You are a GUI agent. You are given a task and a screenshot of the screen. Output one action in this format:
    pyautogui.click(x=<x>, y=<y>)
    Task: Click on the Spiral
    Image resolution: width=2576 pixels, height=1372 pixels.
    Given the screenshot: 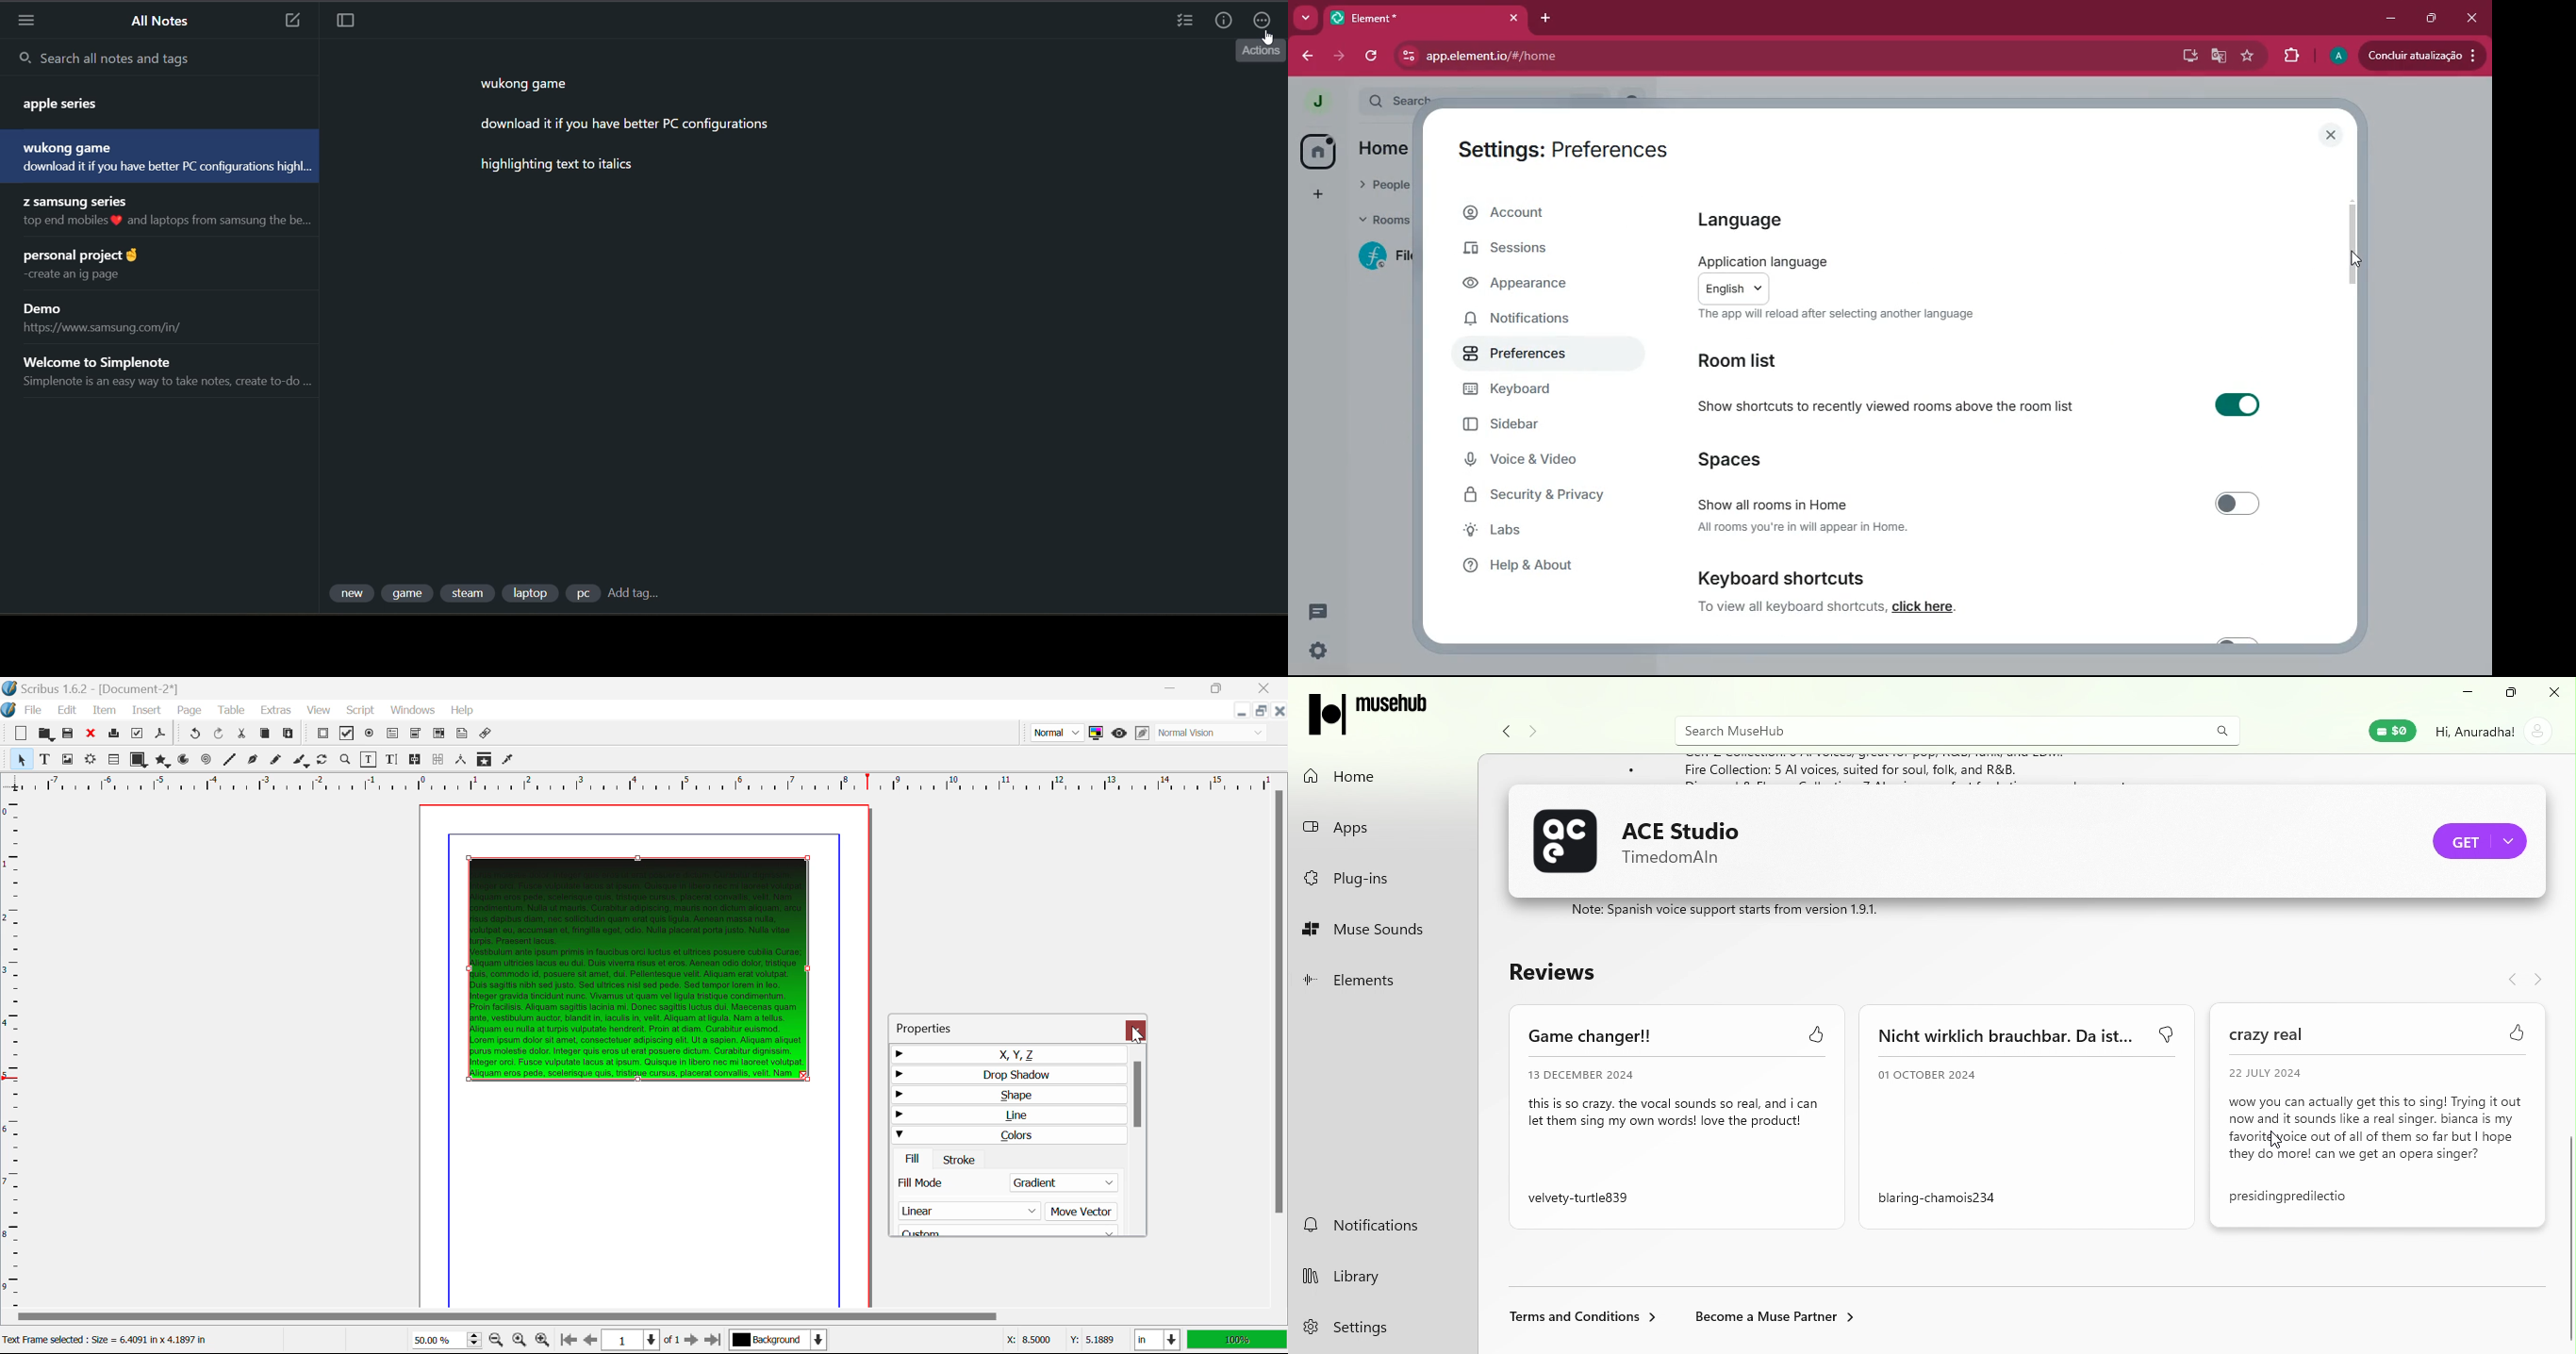 What is the action you would take?
    pyautogui.click(x=206, y=760)
    